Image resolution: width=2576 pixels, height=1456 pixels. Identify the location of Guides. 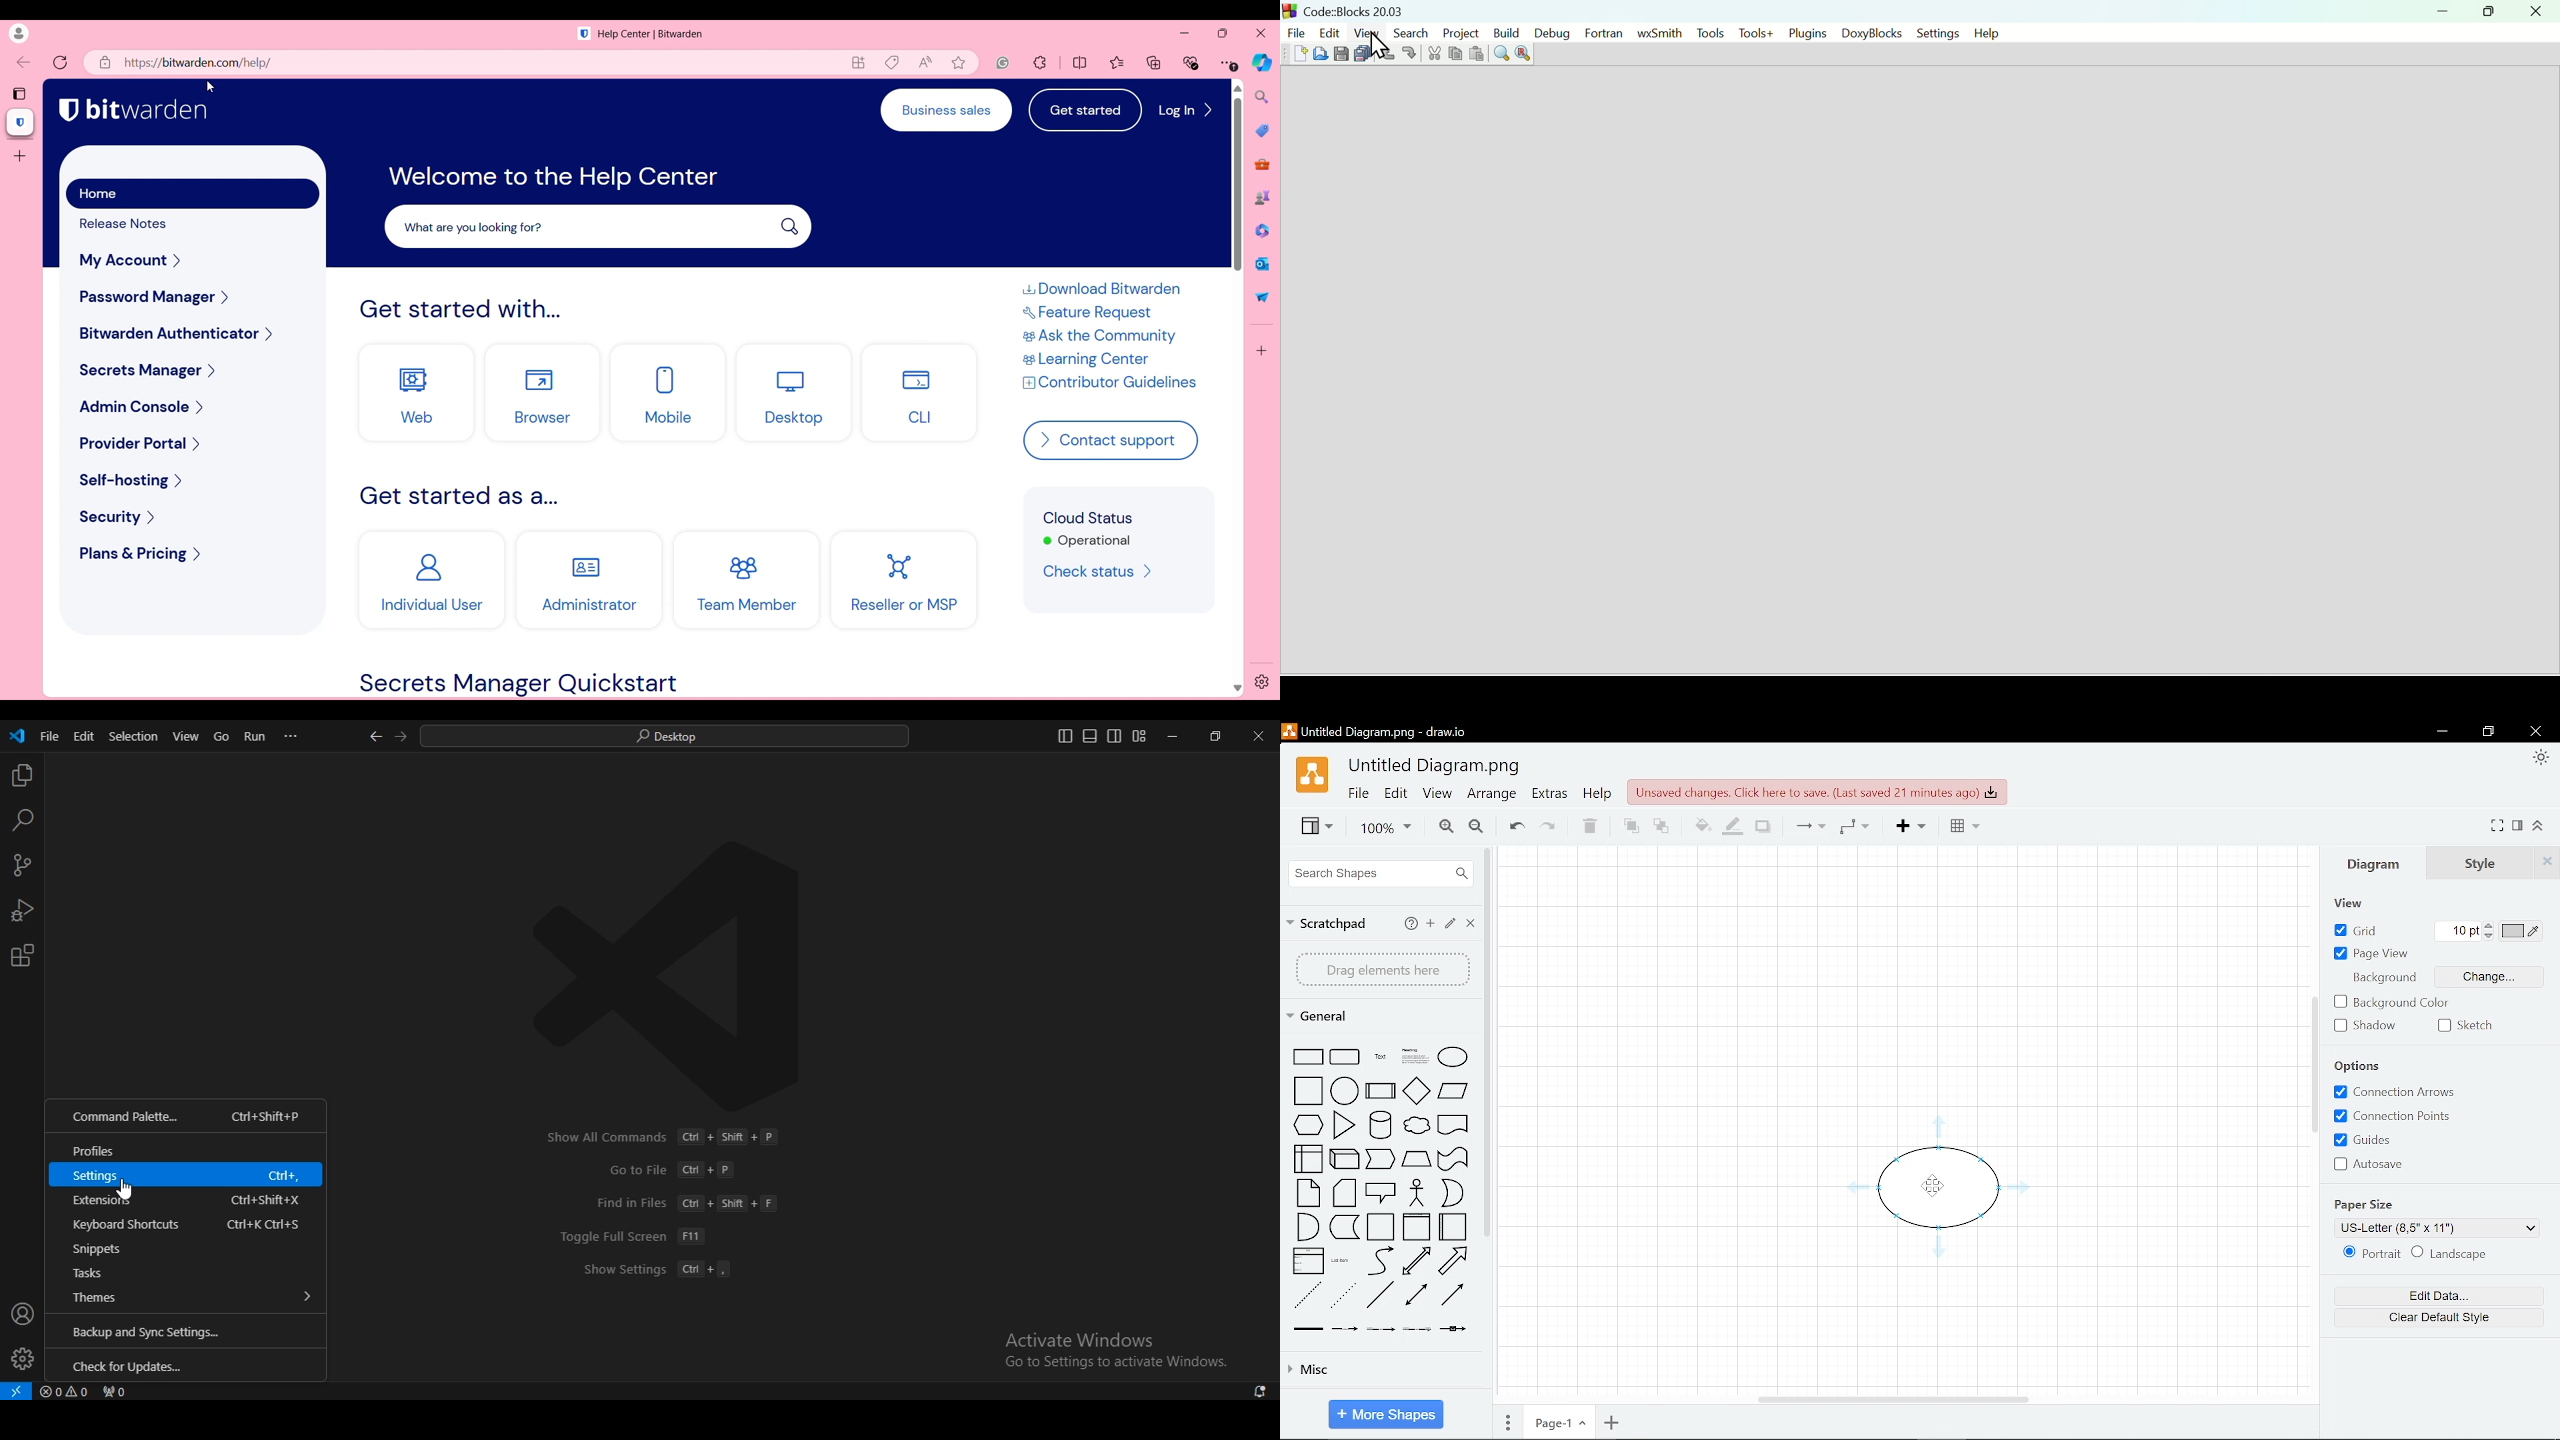
(2361, 1139).